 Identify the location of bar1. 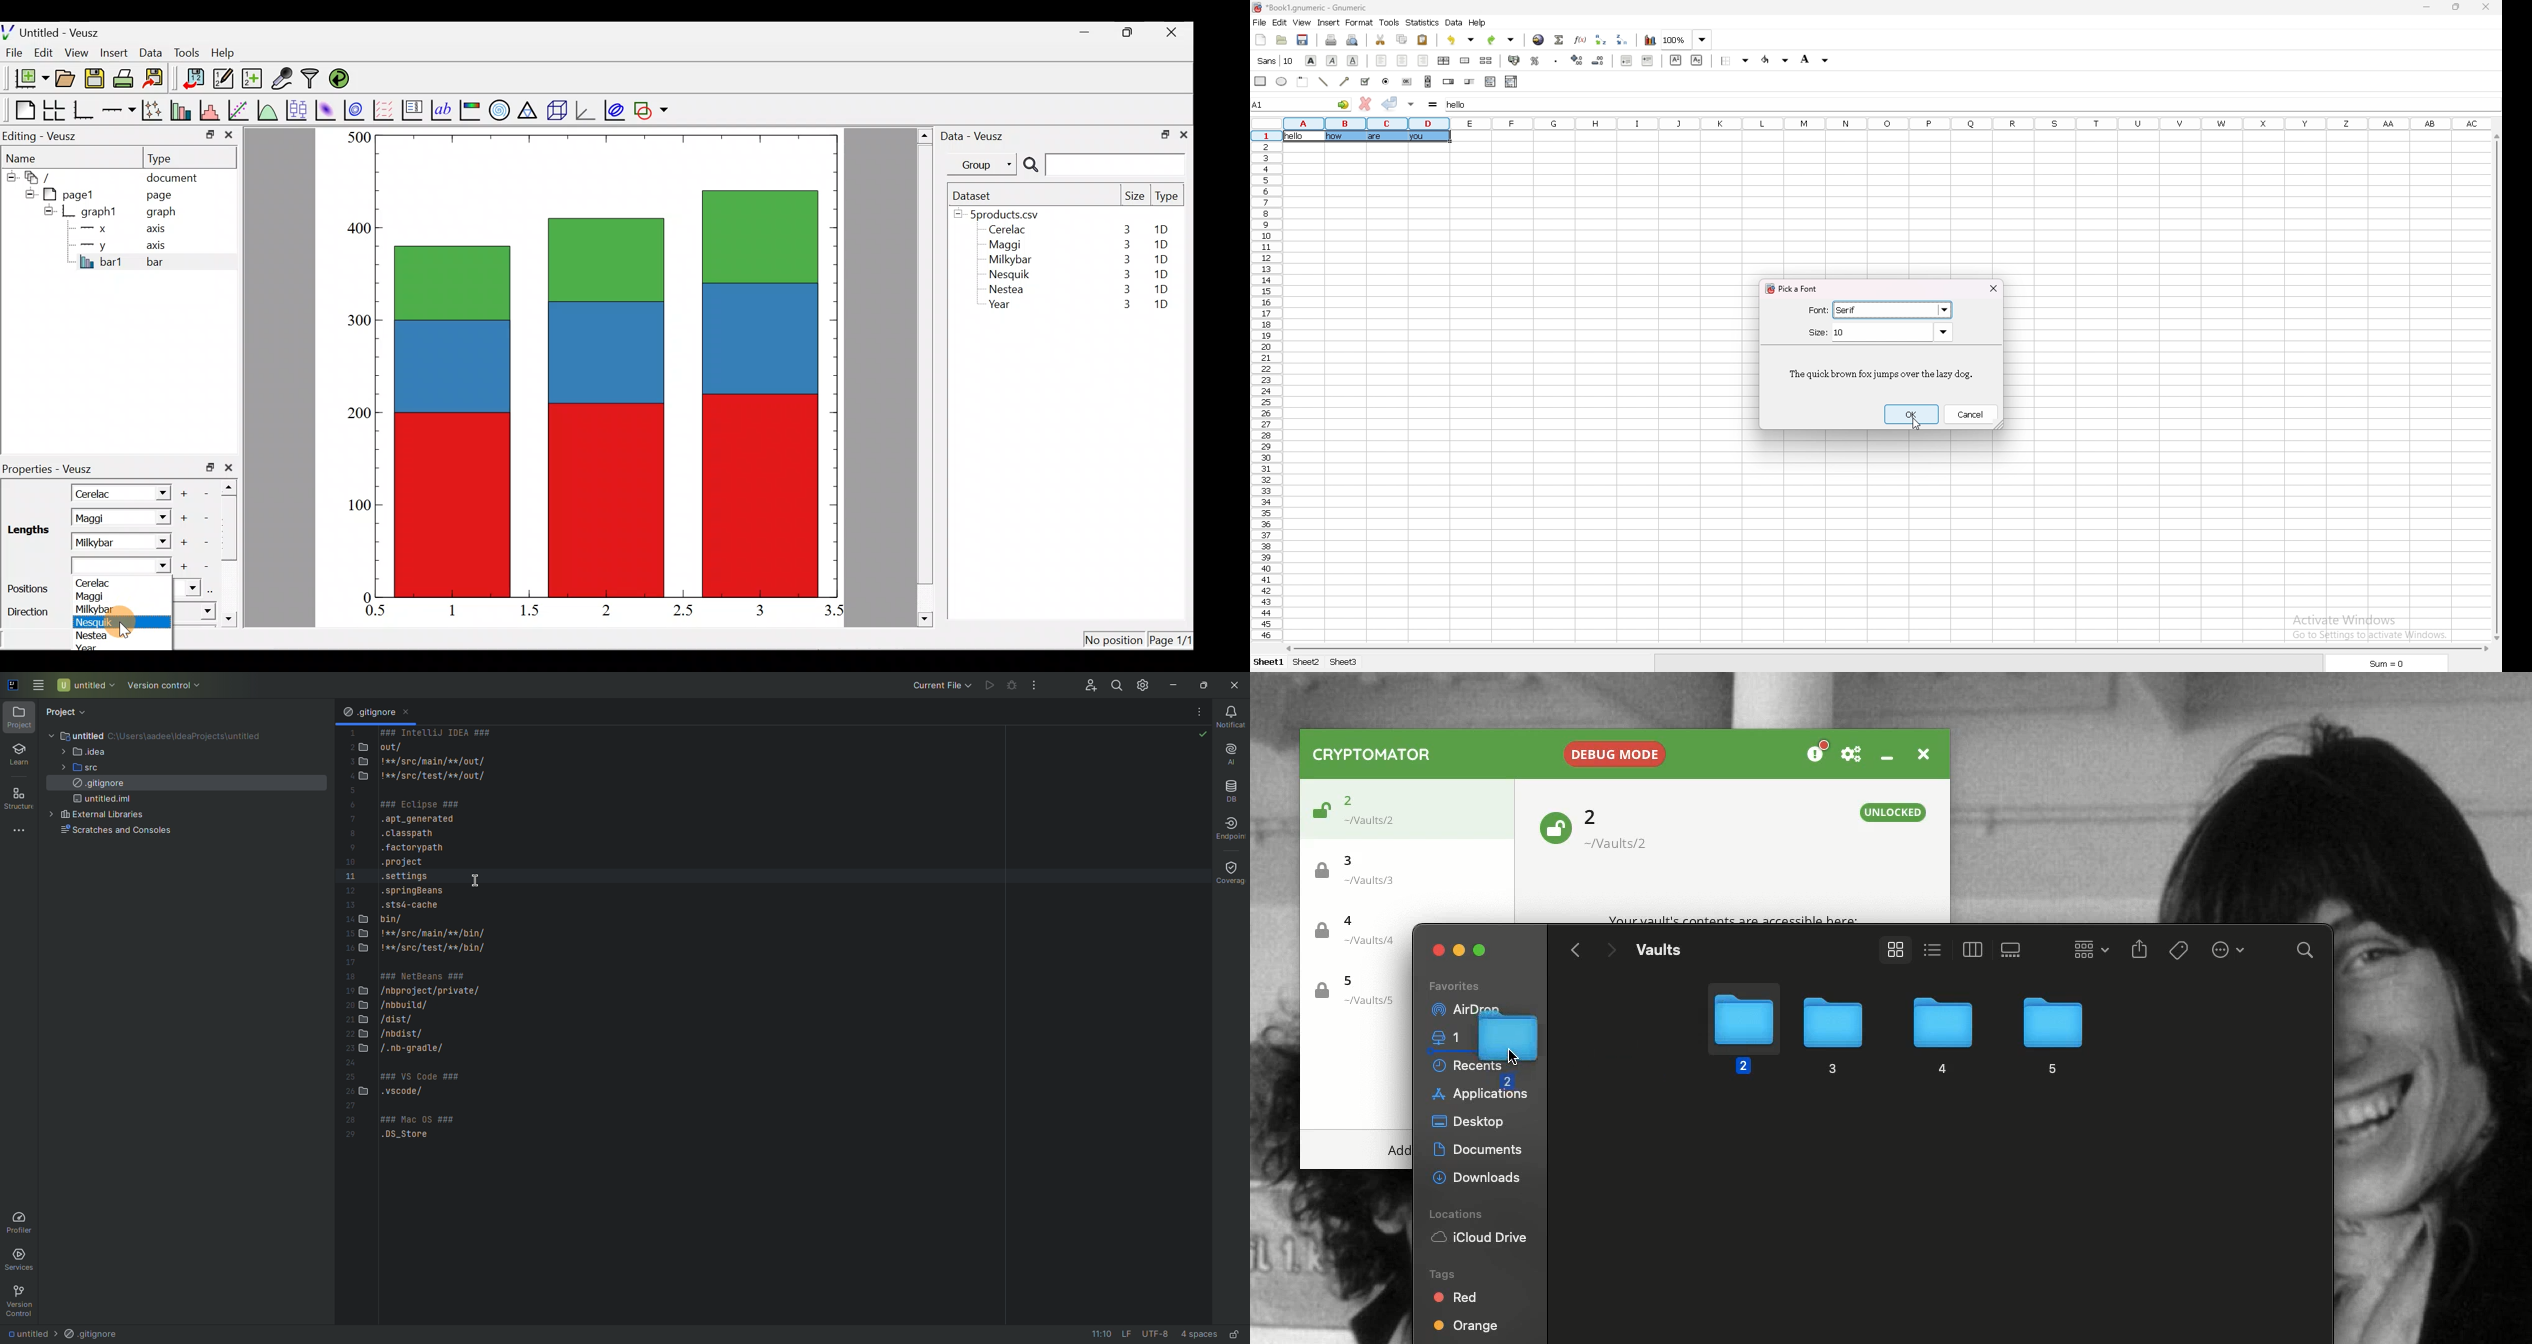
(101, 261).